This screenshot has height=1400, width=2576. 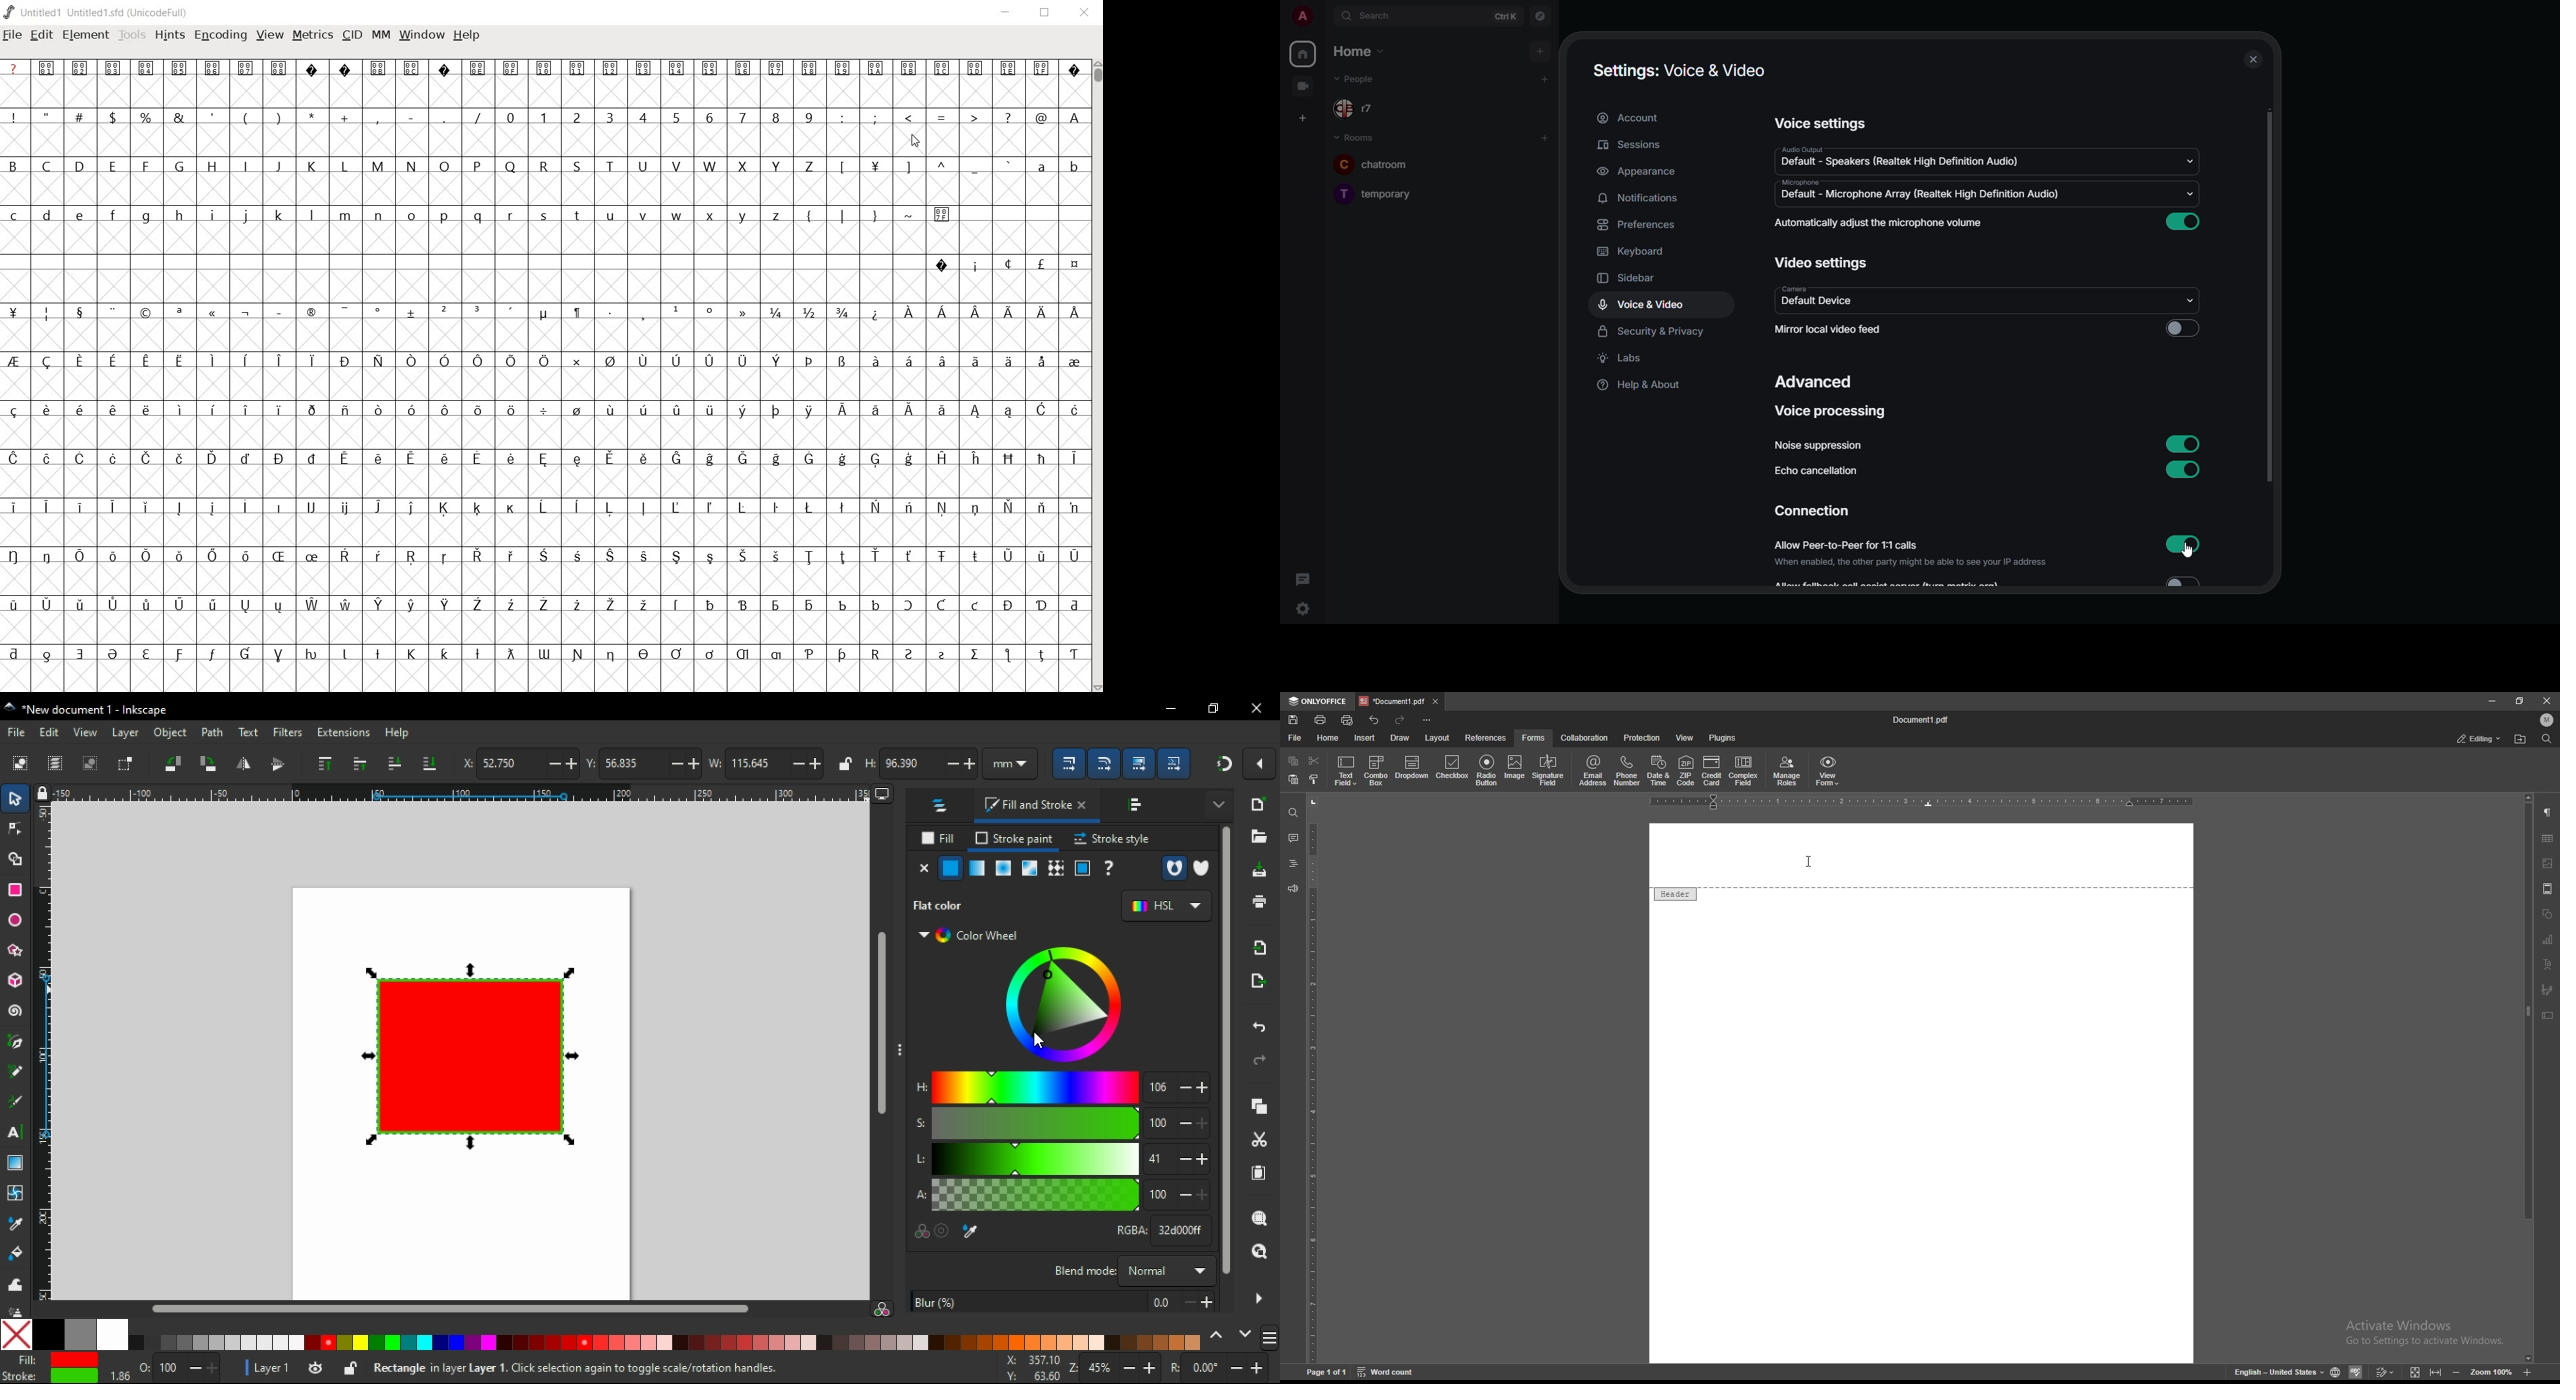 I want to click on credit card, so click(x=1711, y=771).